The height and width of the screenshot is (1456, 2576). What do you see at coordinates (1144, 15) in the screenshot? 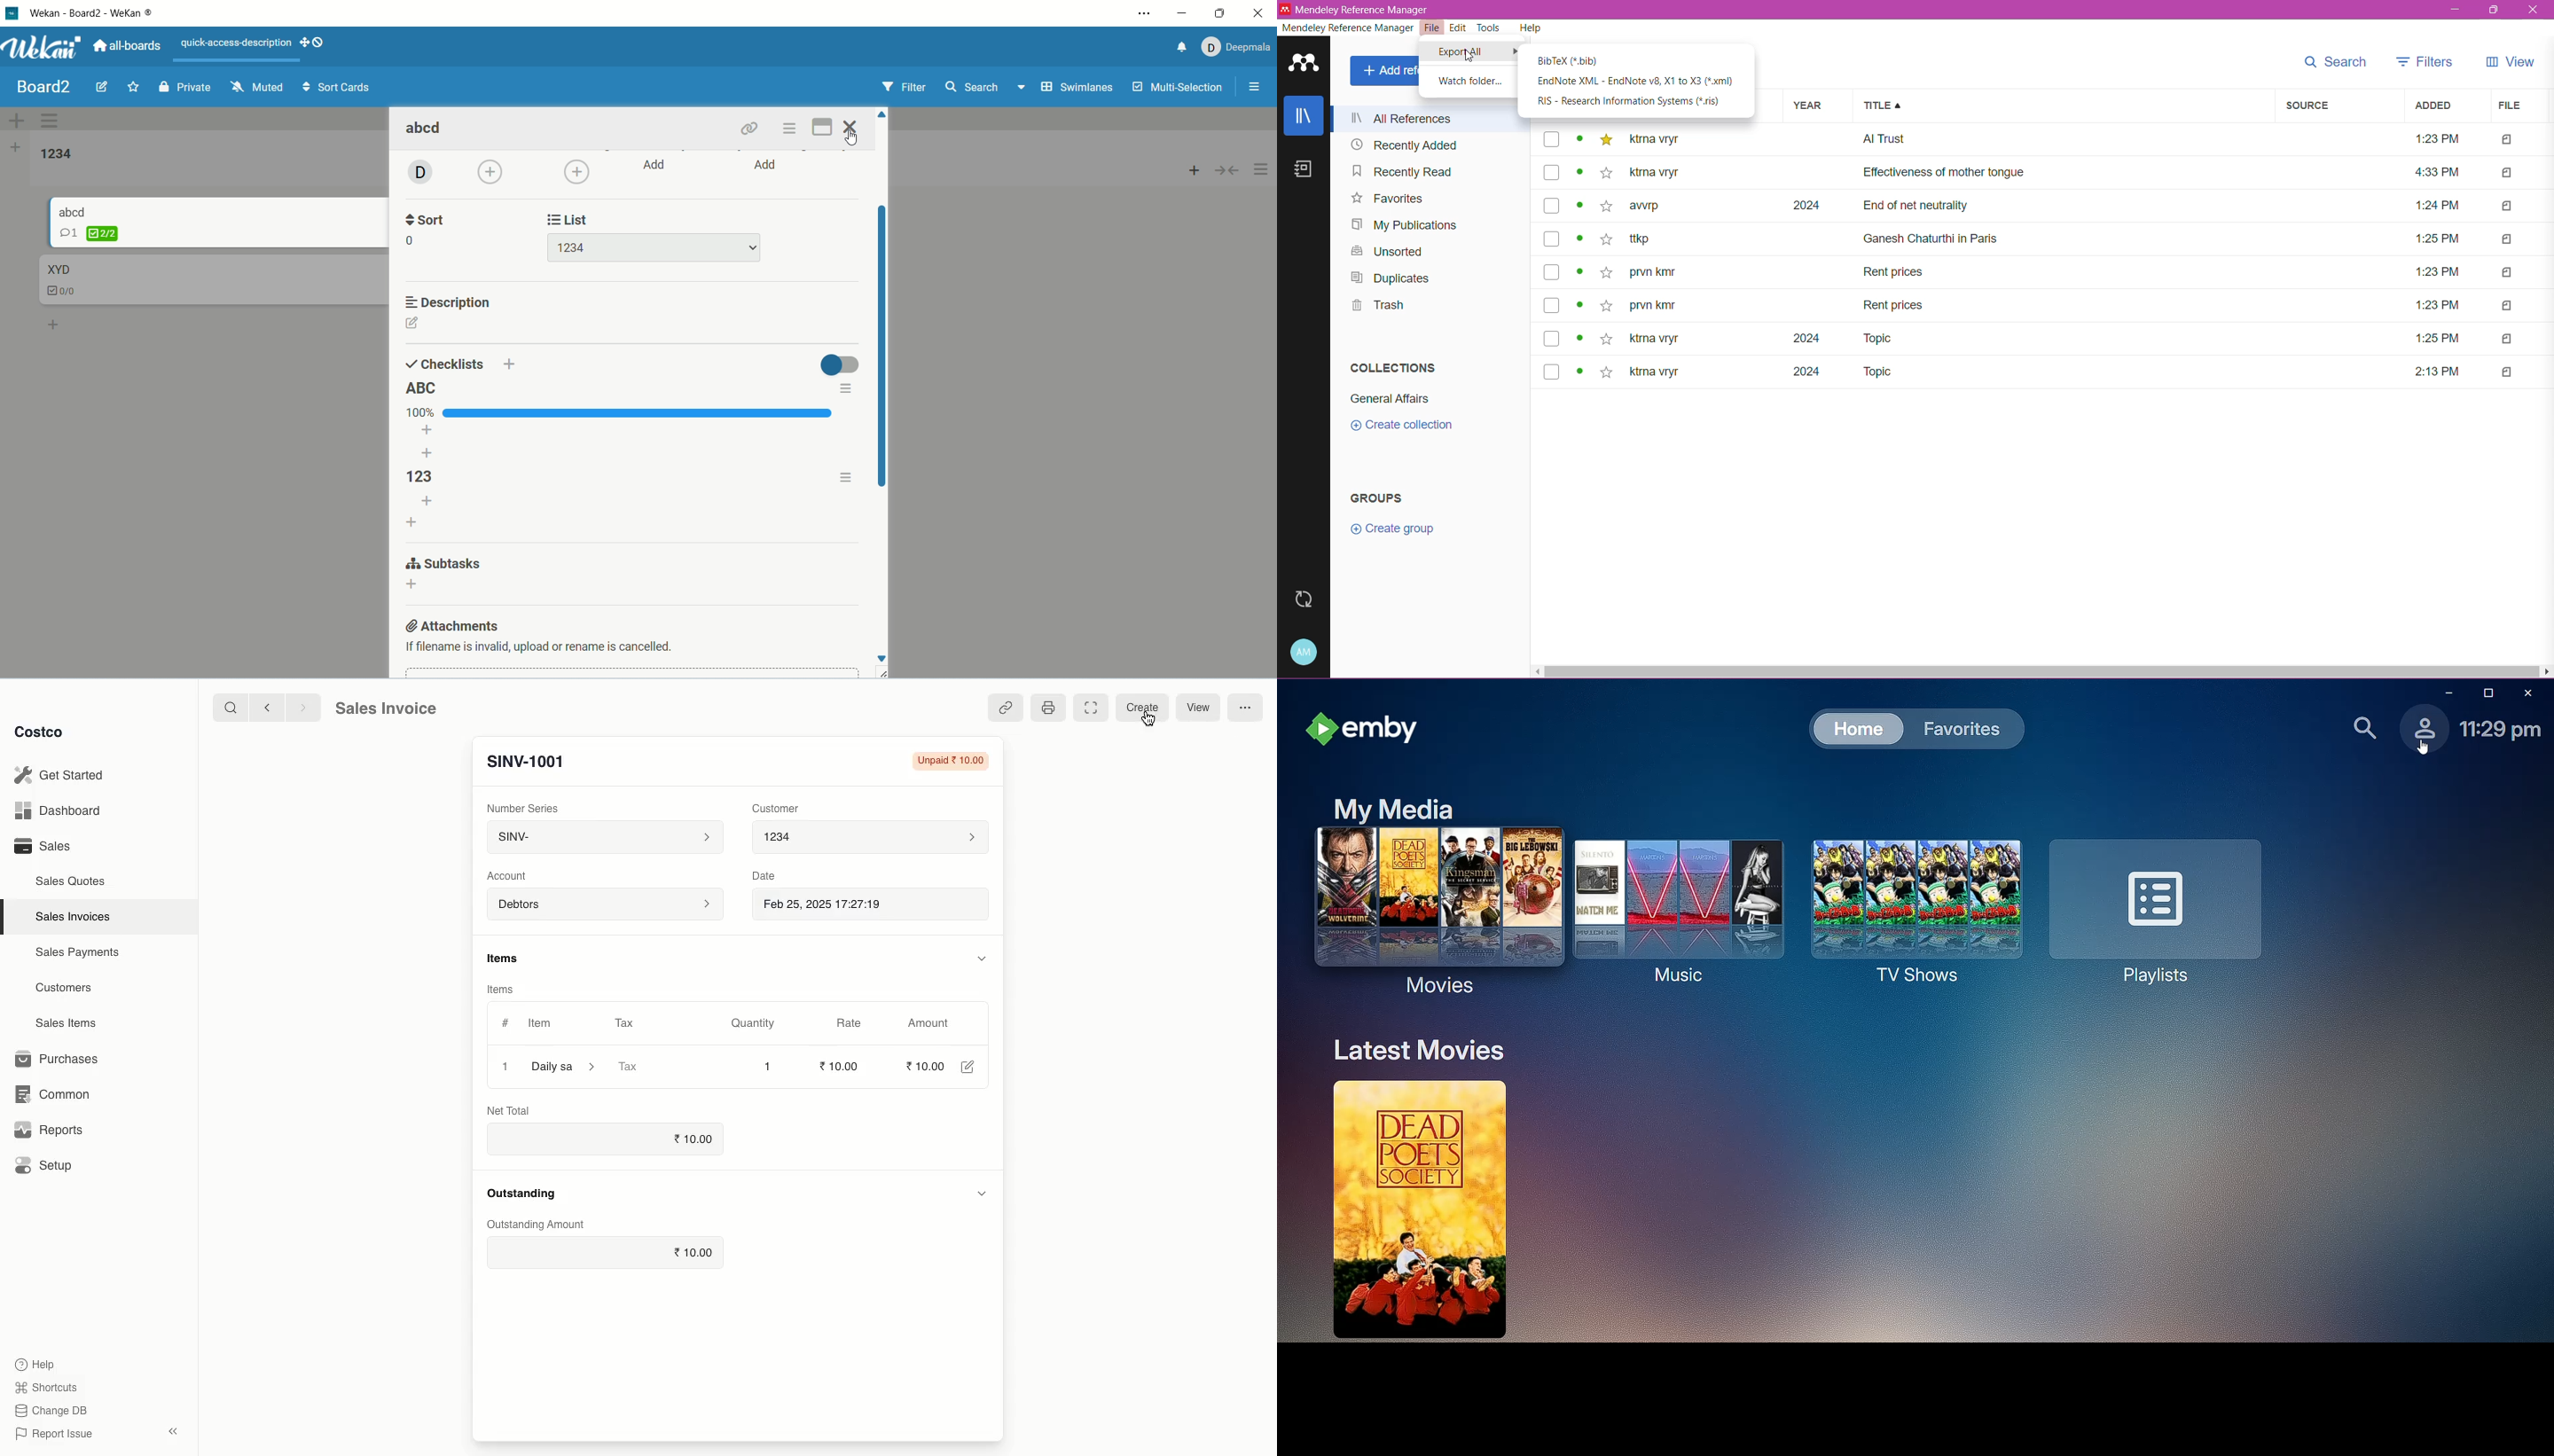
I see `settings and more` at bounding box center [1144, 15].